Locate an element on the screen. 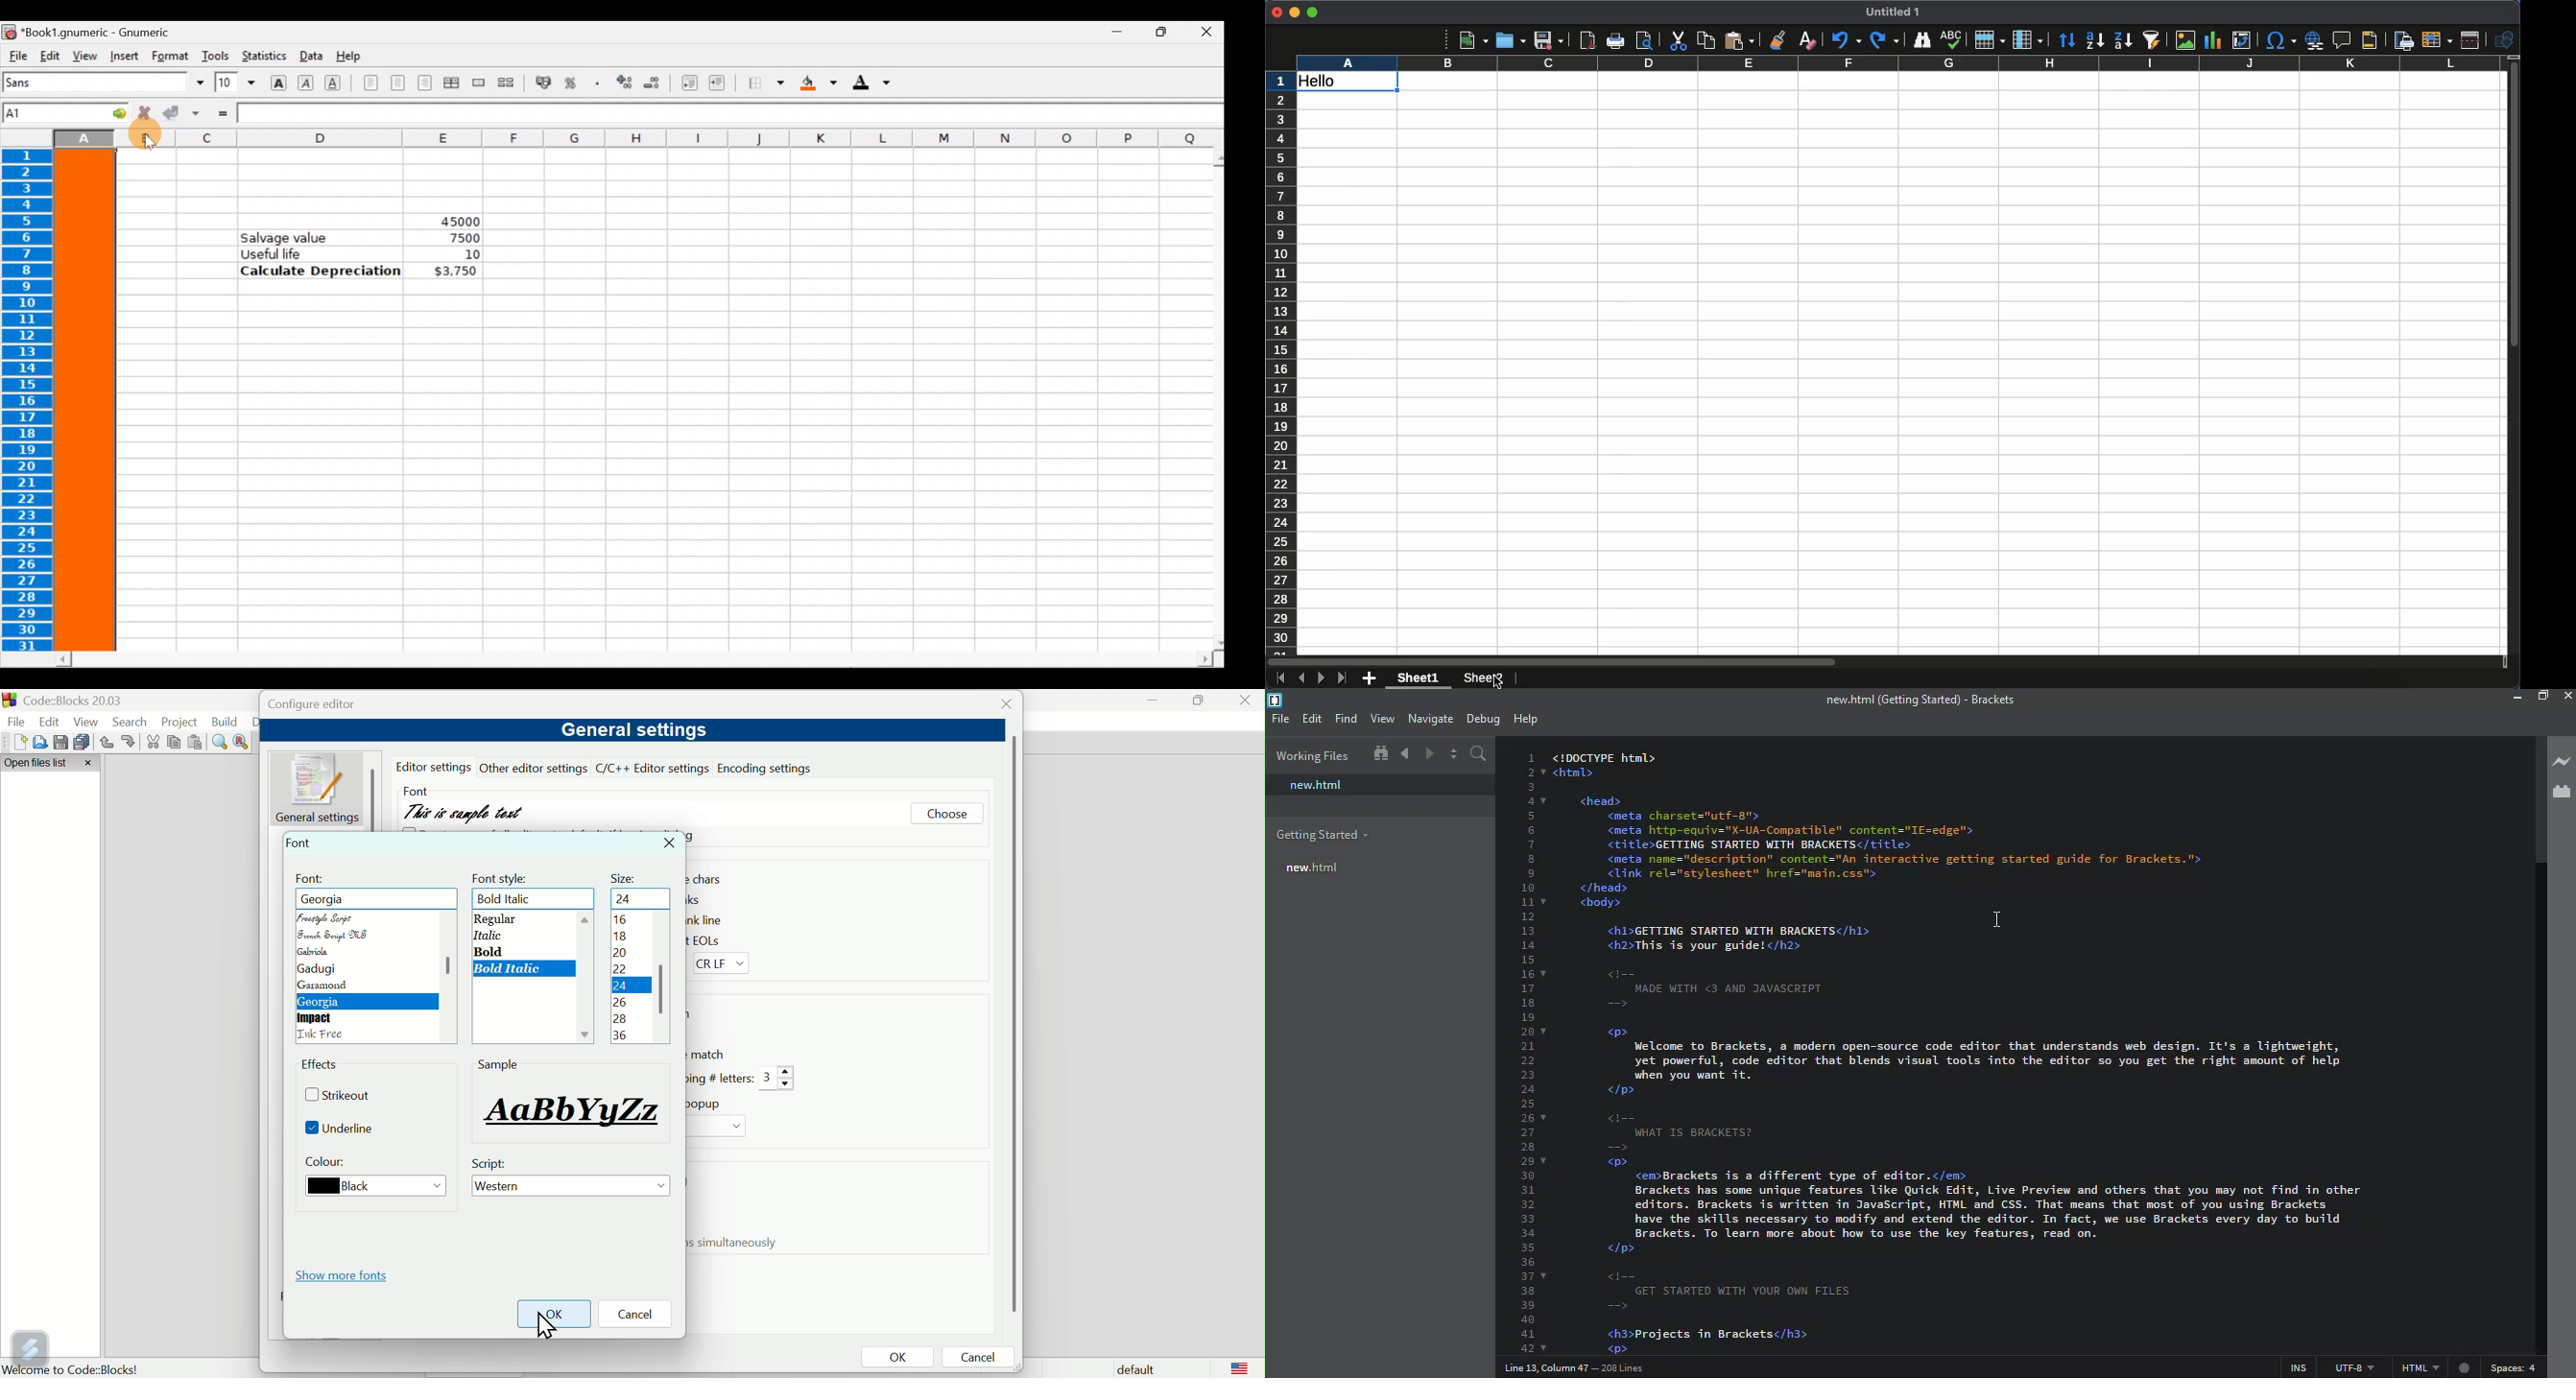  OK is located at coordinates (897, 1358).